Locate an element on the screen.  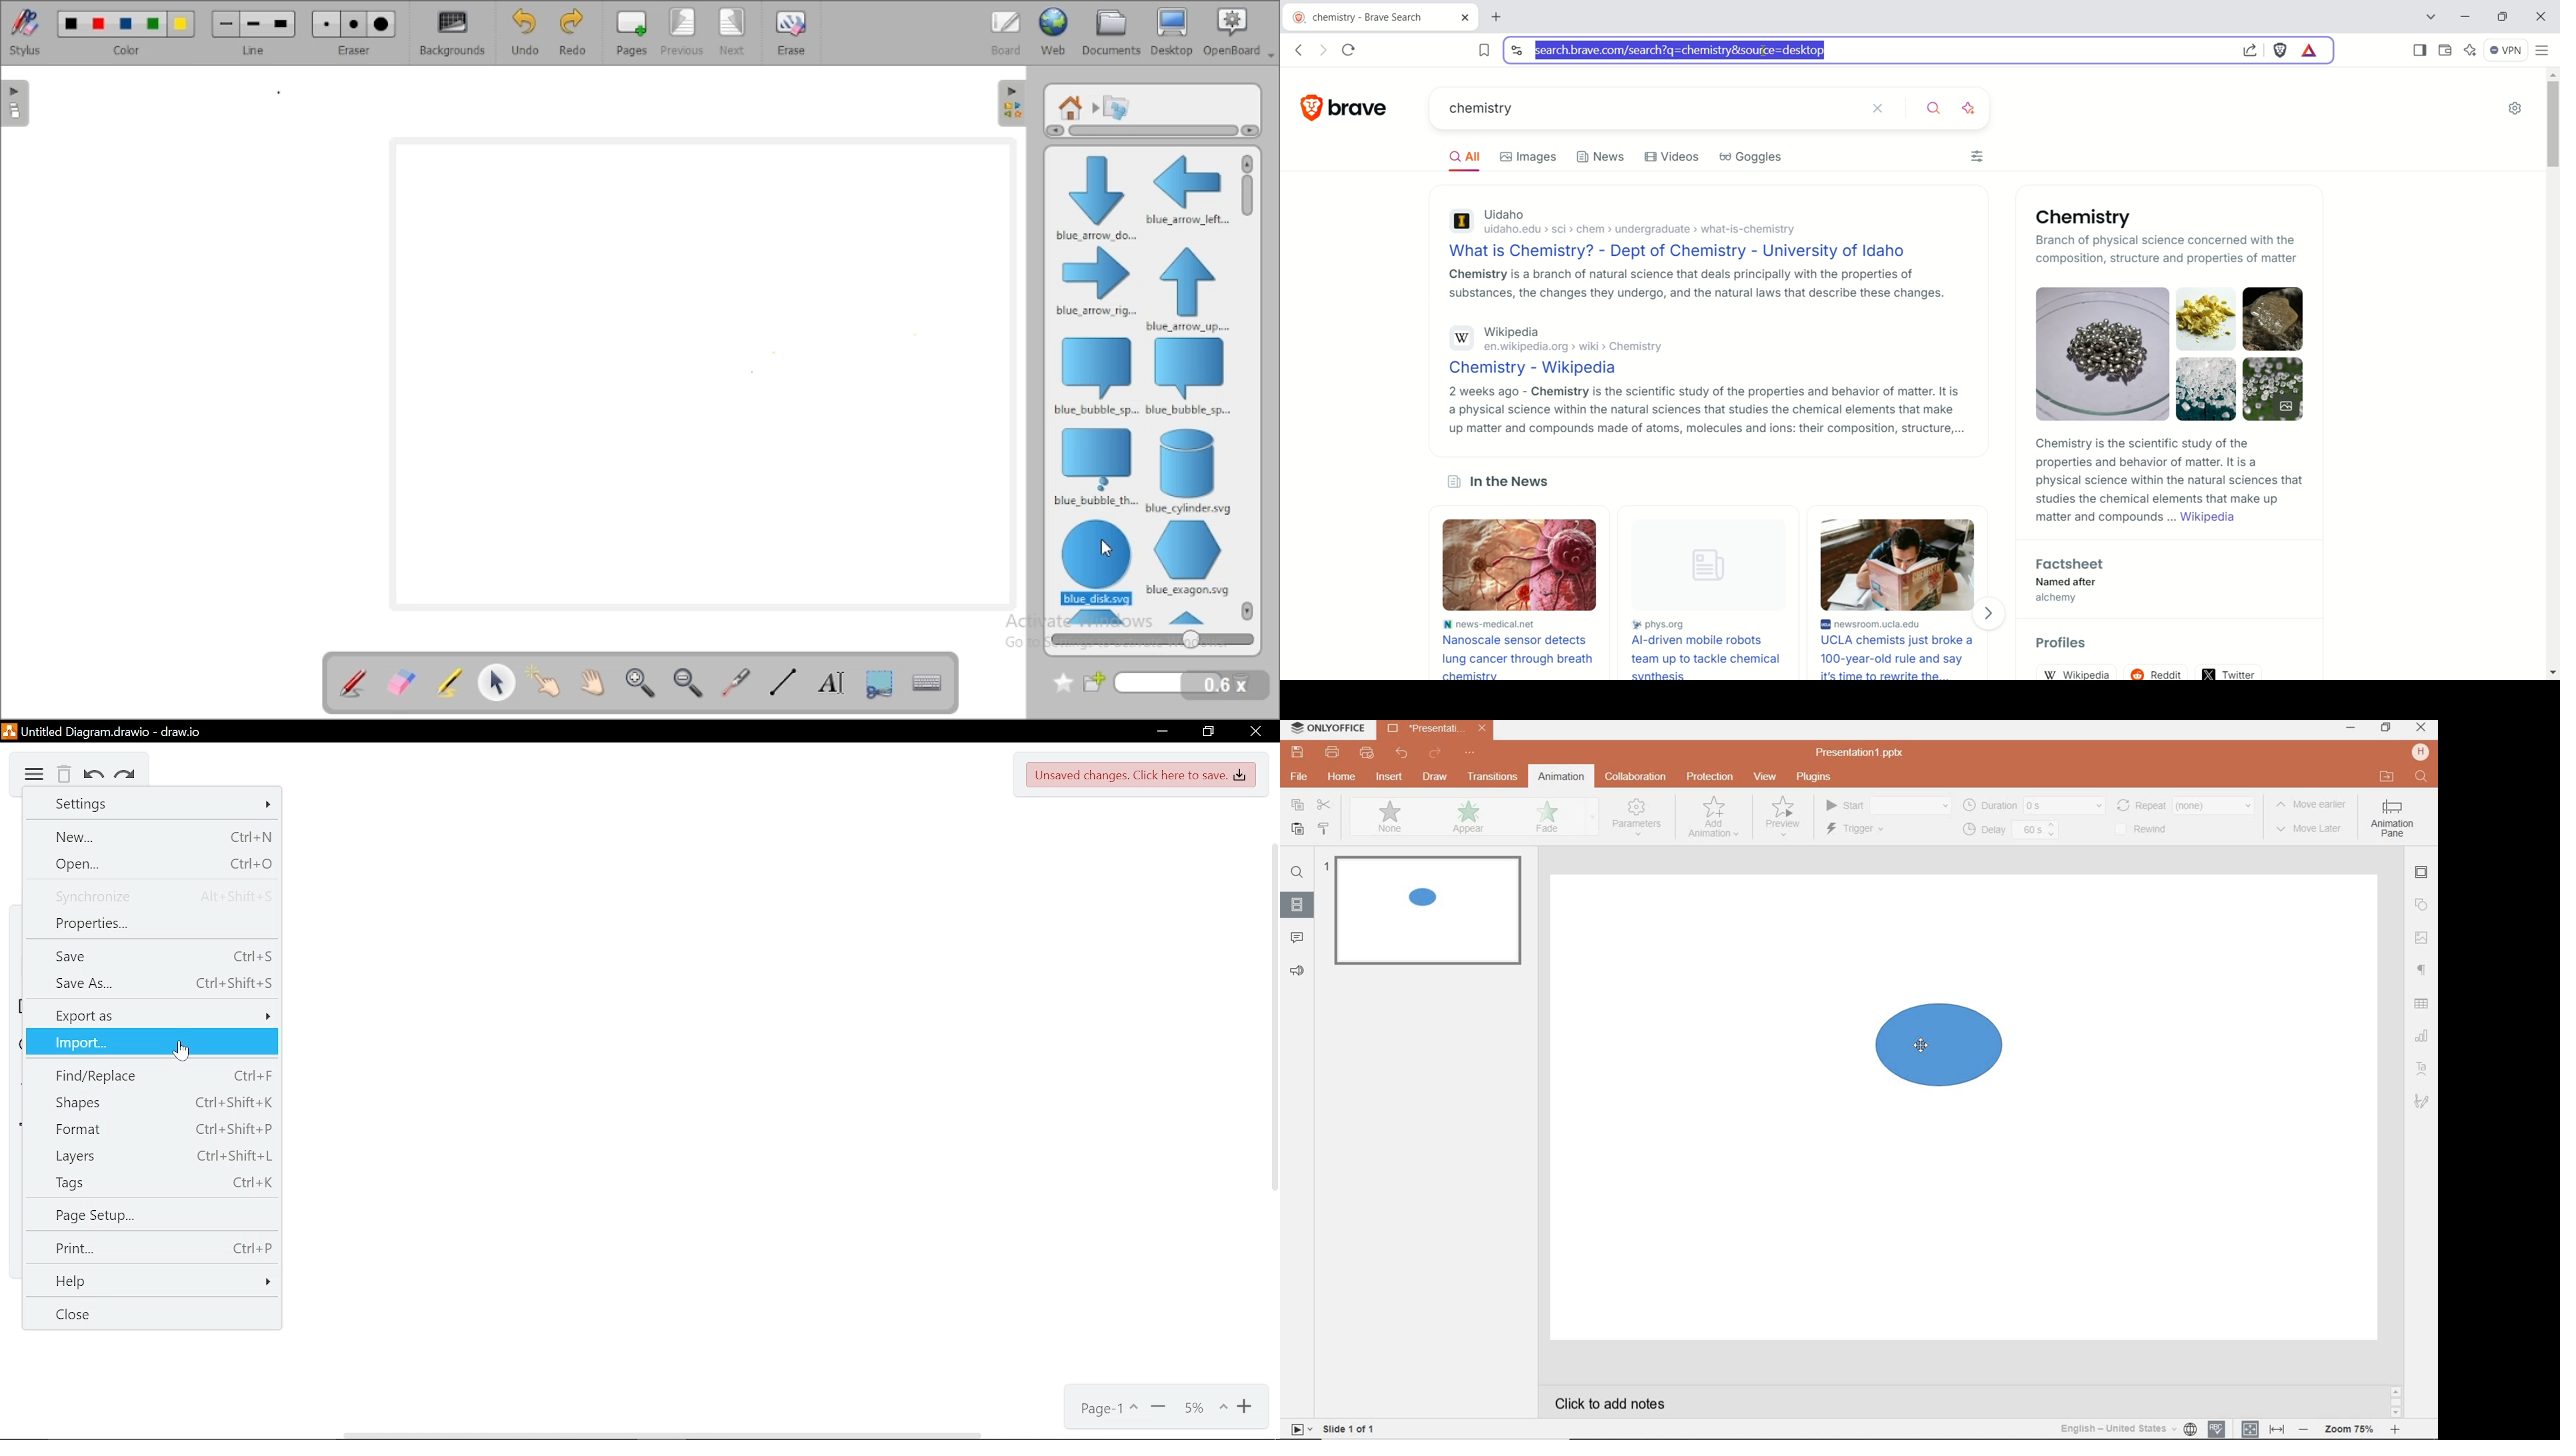
Properties is located at coordinates (151, 925).